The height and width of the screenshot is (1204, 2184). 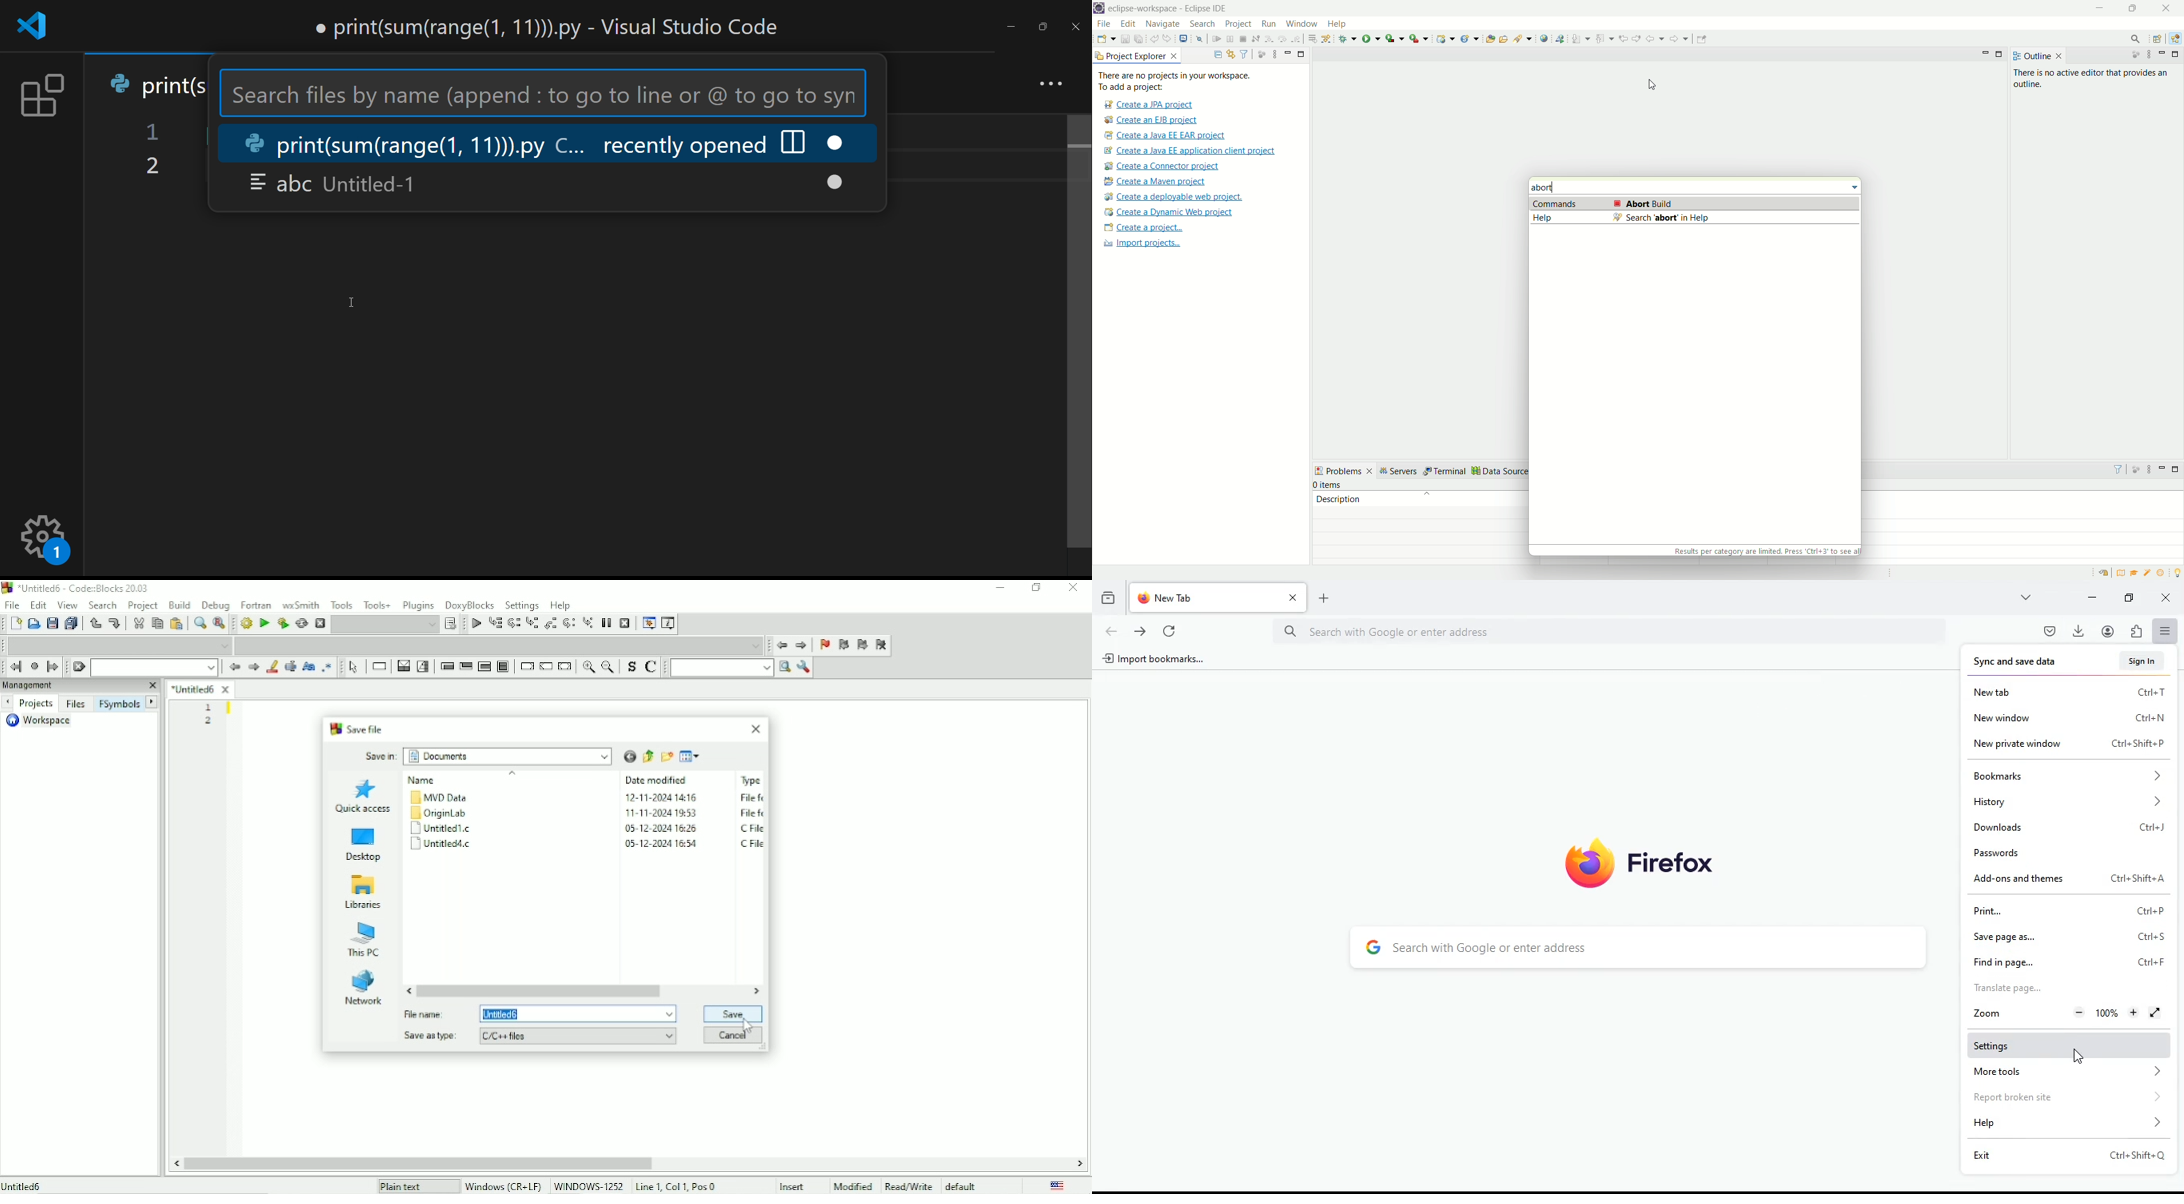 I want to click on Search bar, so click(x=1614, y=631).